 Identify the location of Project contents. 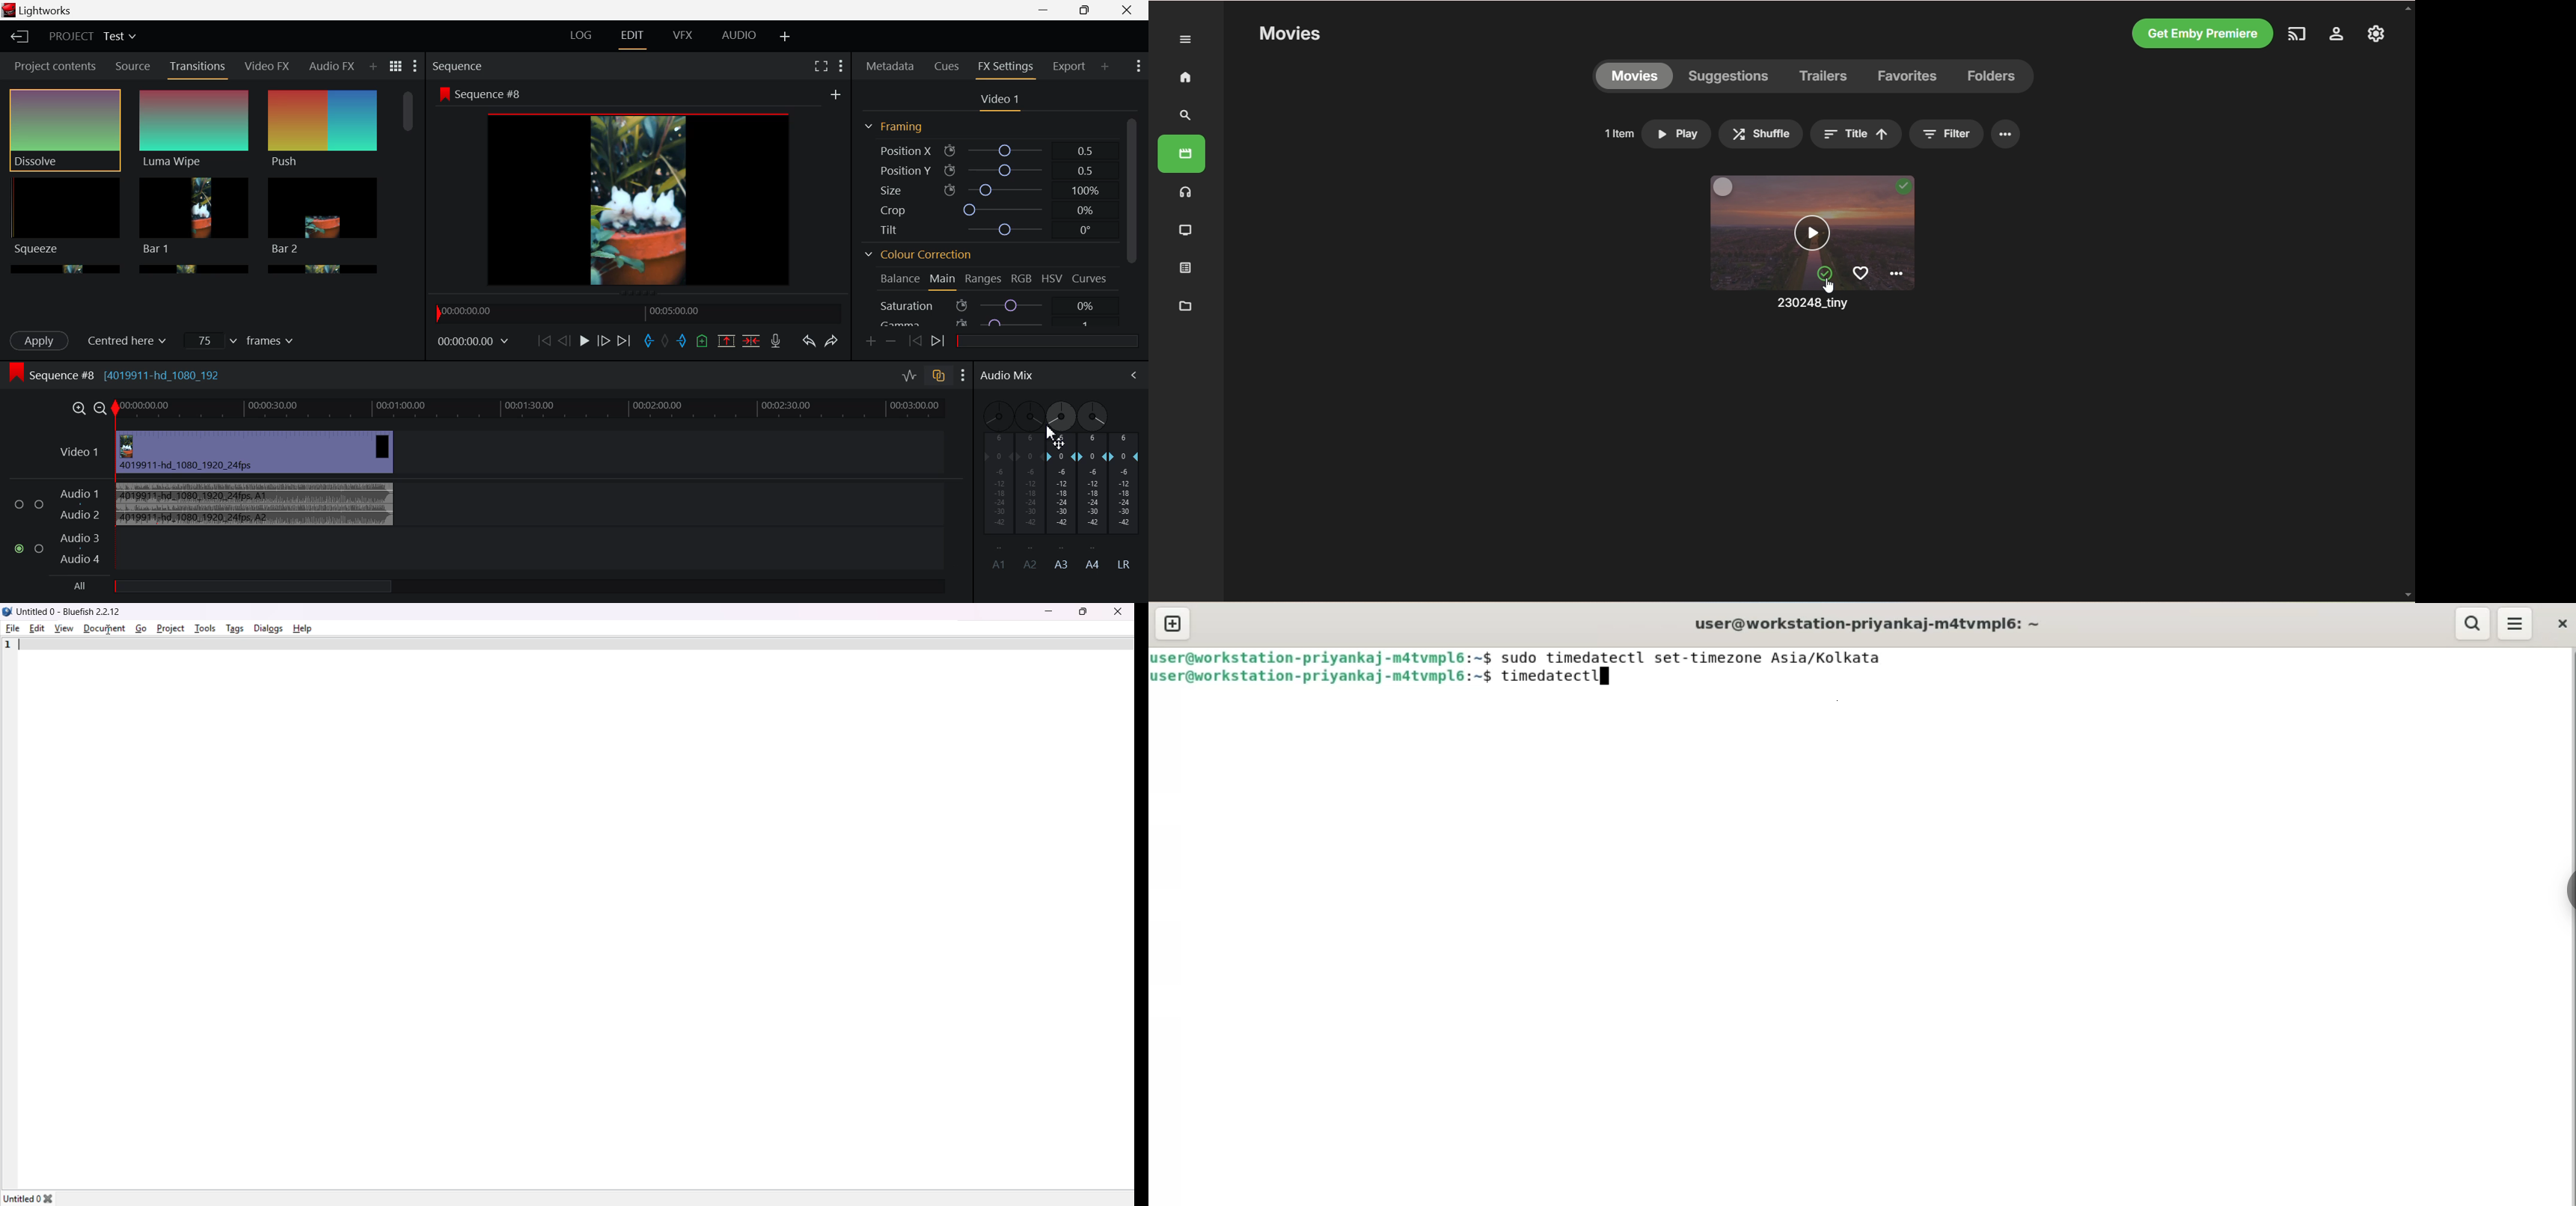
(50, 65).